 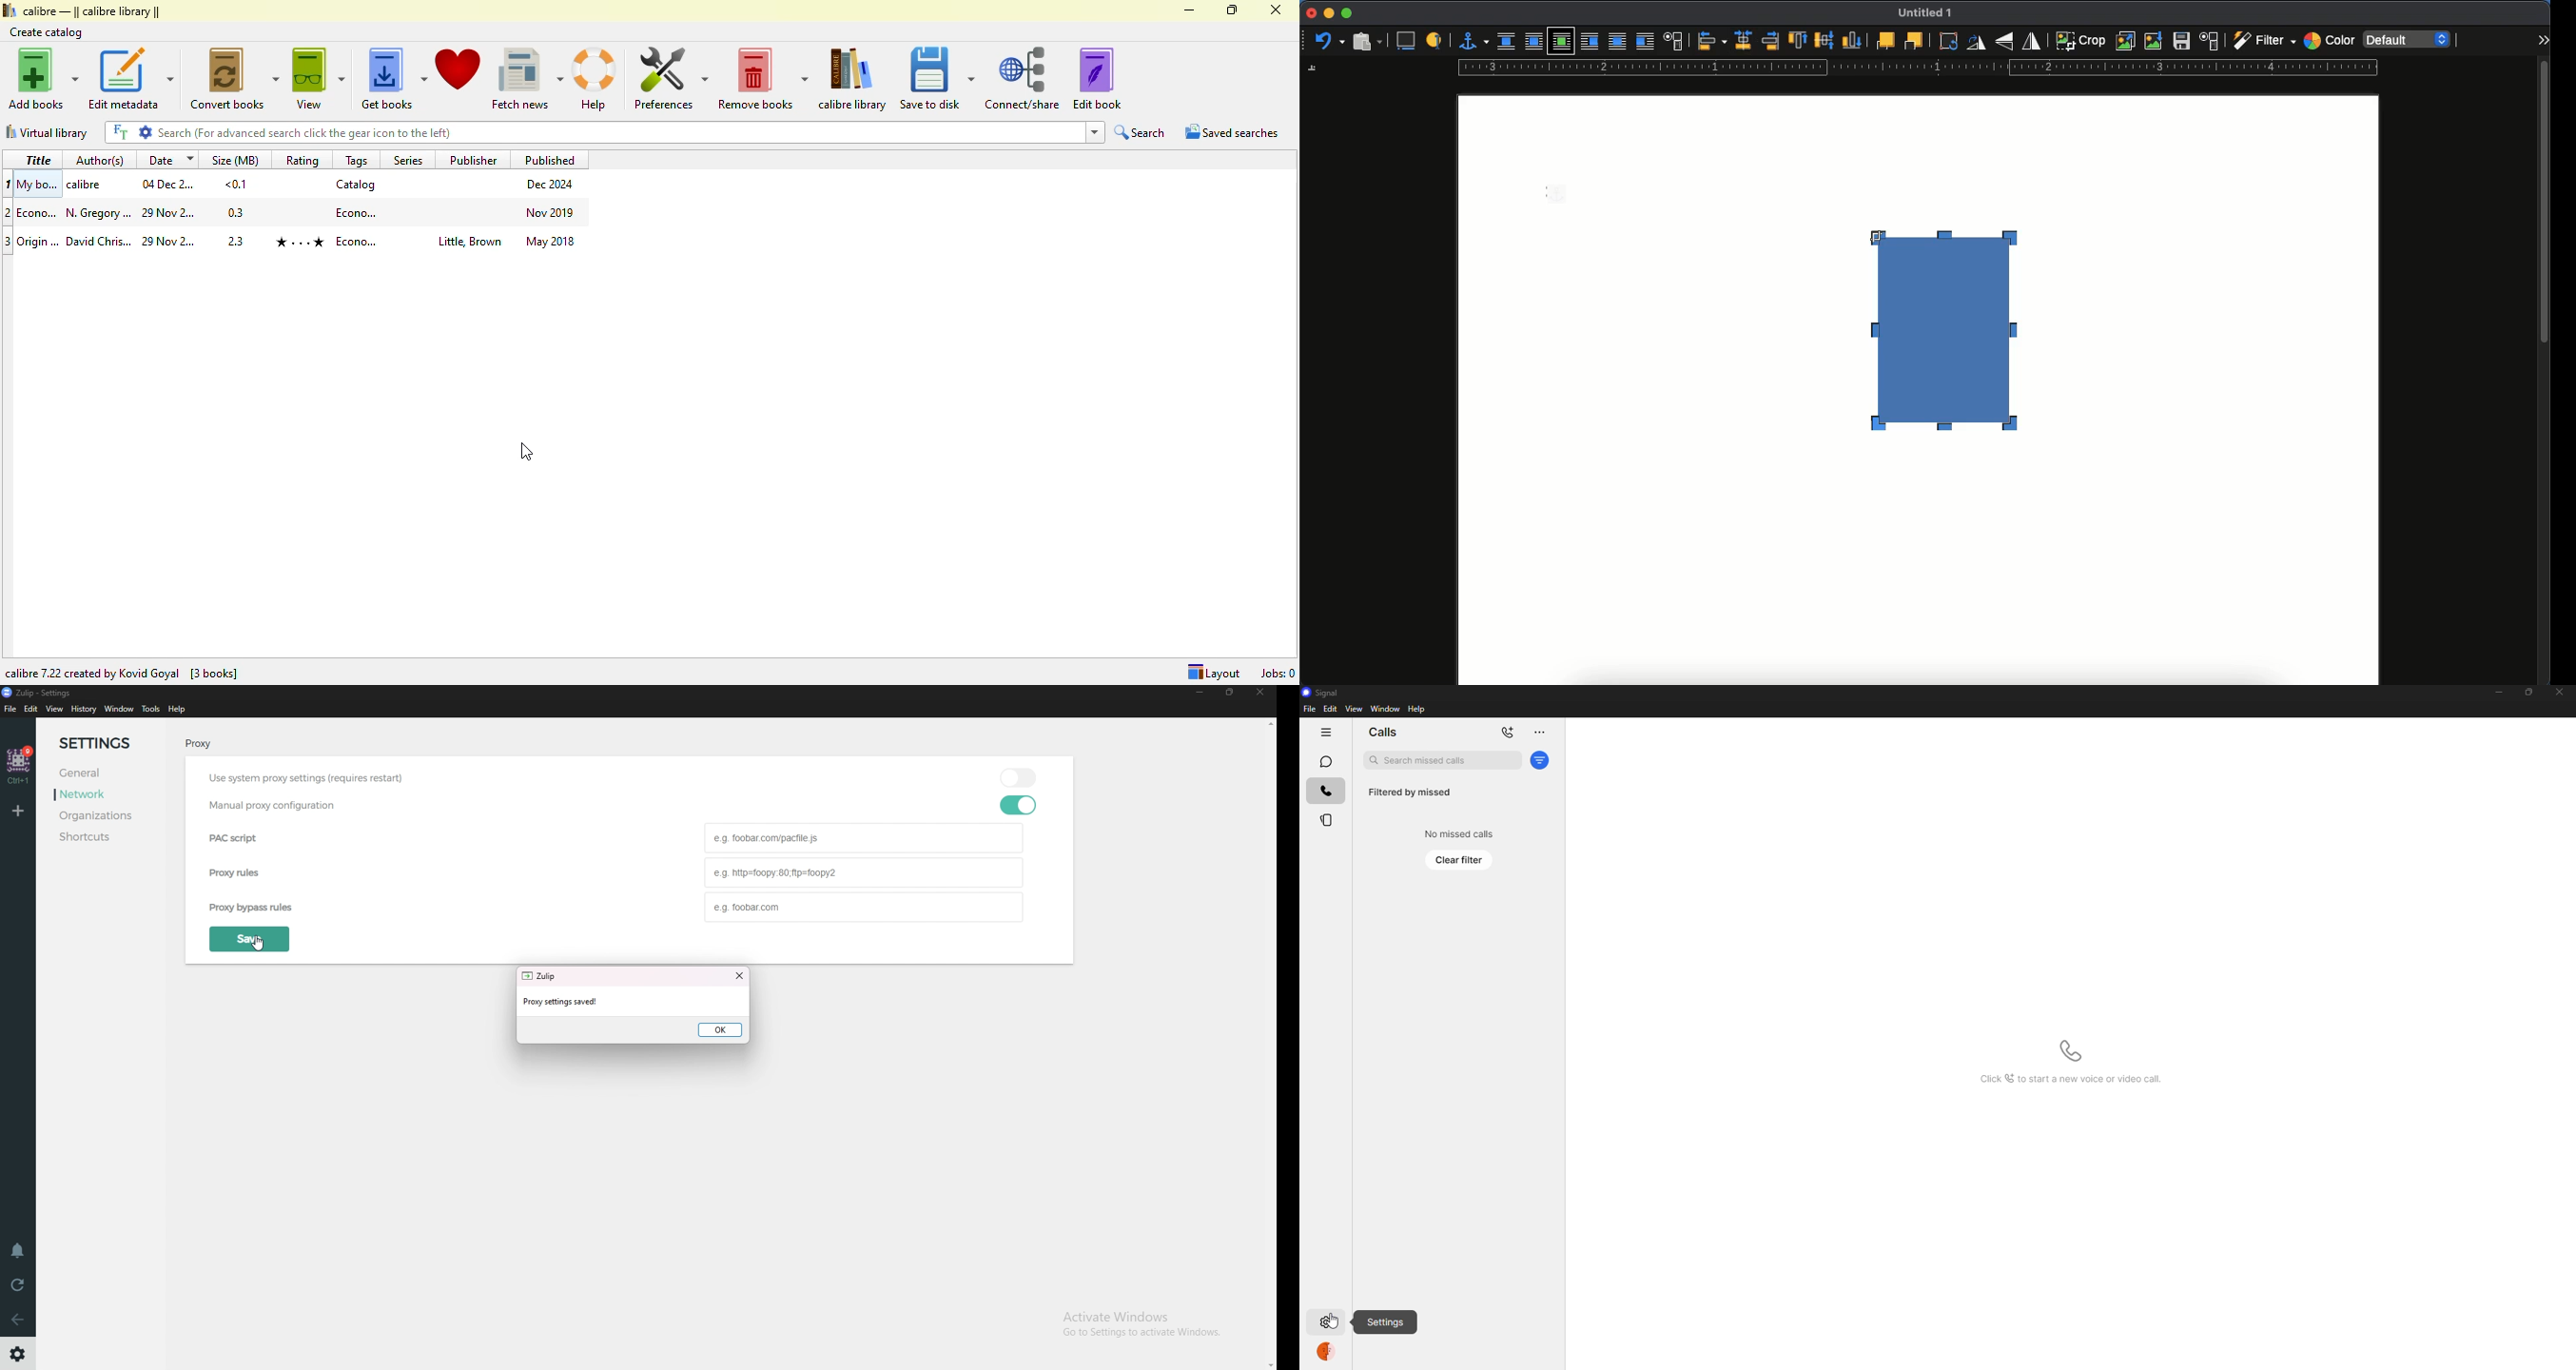 What do you see at coordinates (236, 161) in the screenshot?
I see `size(MB)` at bounding box center [236, 161].